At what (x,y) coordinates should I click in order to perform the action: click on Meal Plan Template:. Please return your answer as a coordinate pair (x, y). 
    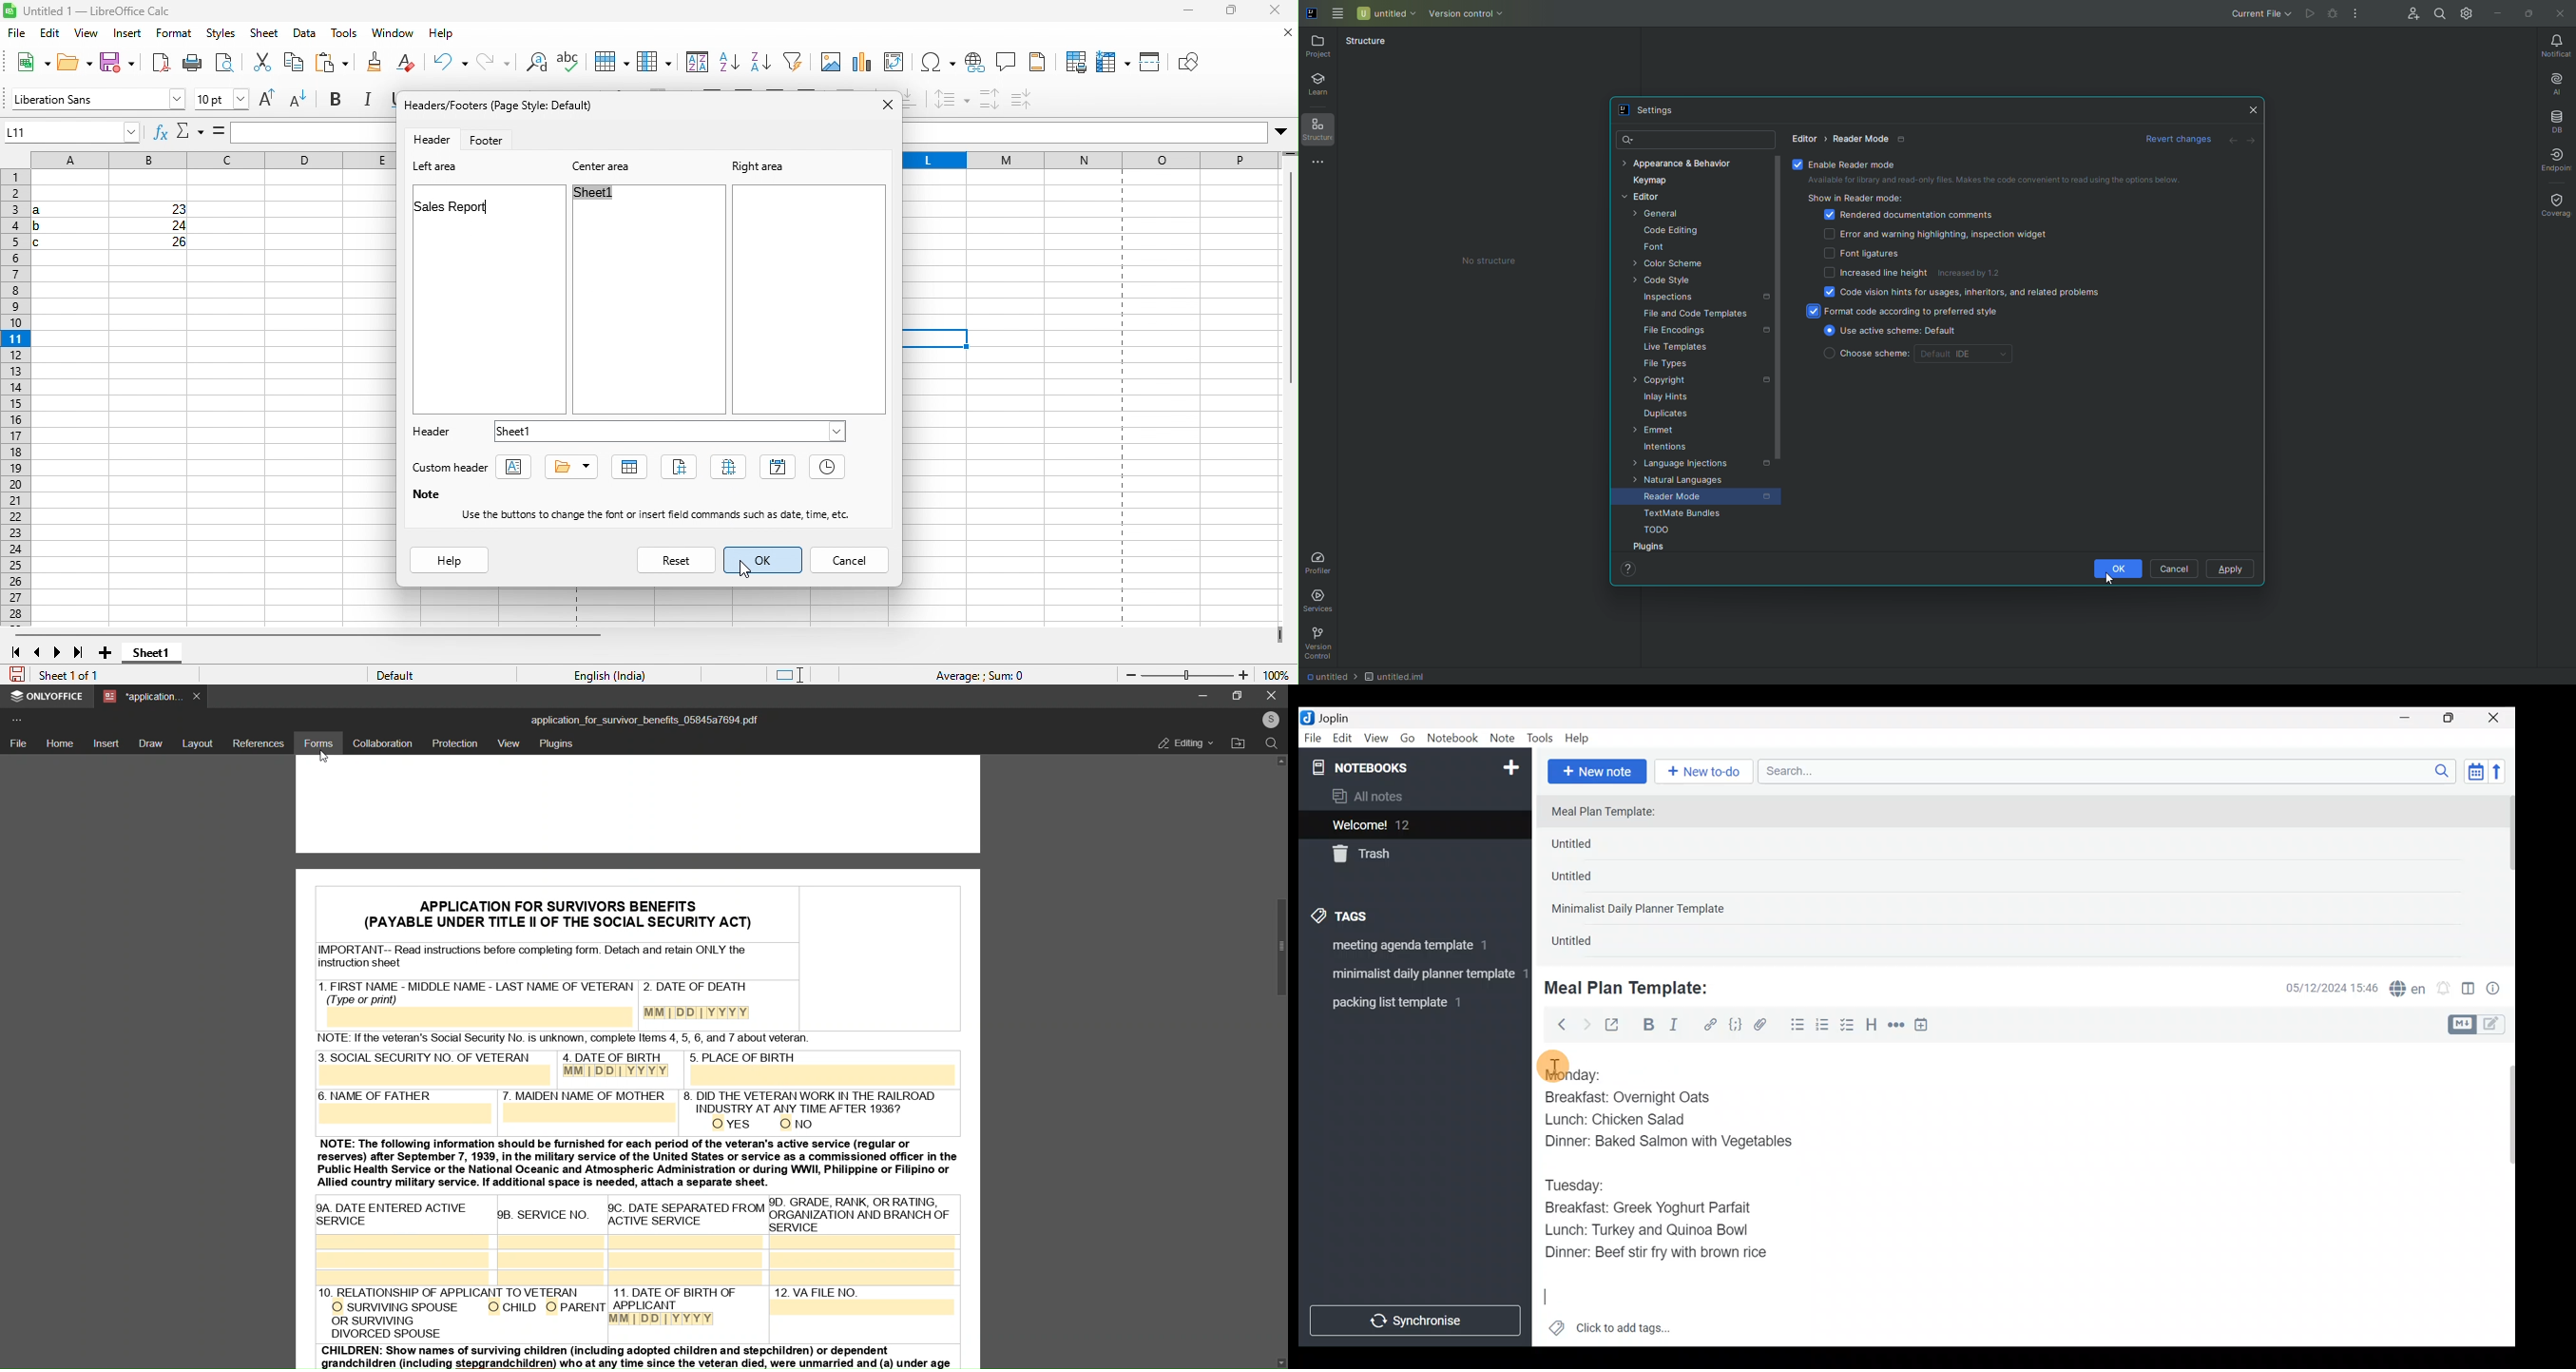
    Looking at the image, I should click on (1611, 813).